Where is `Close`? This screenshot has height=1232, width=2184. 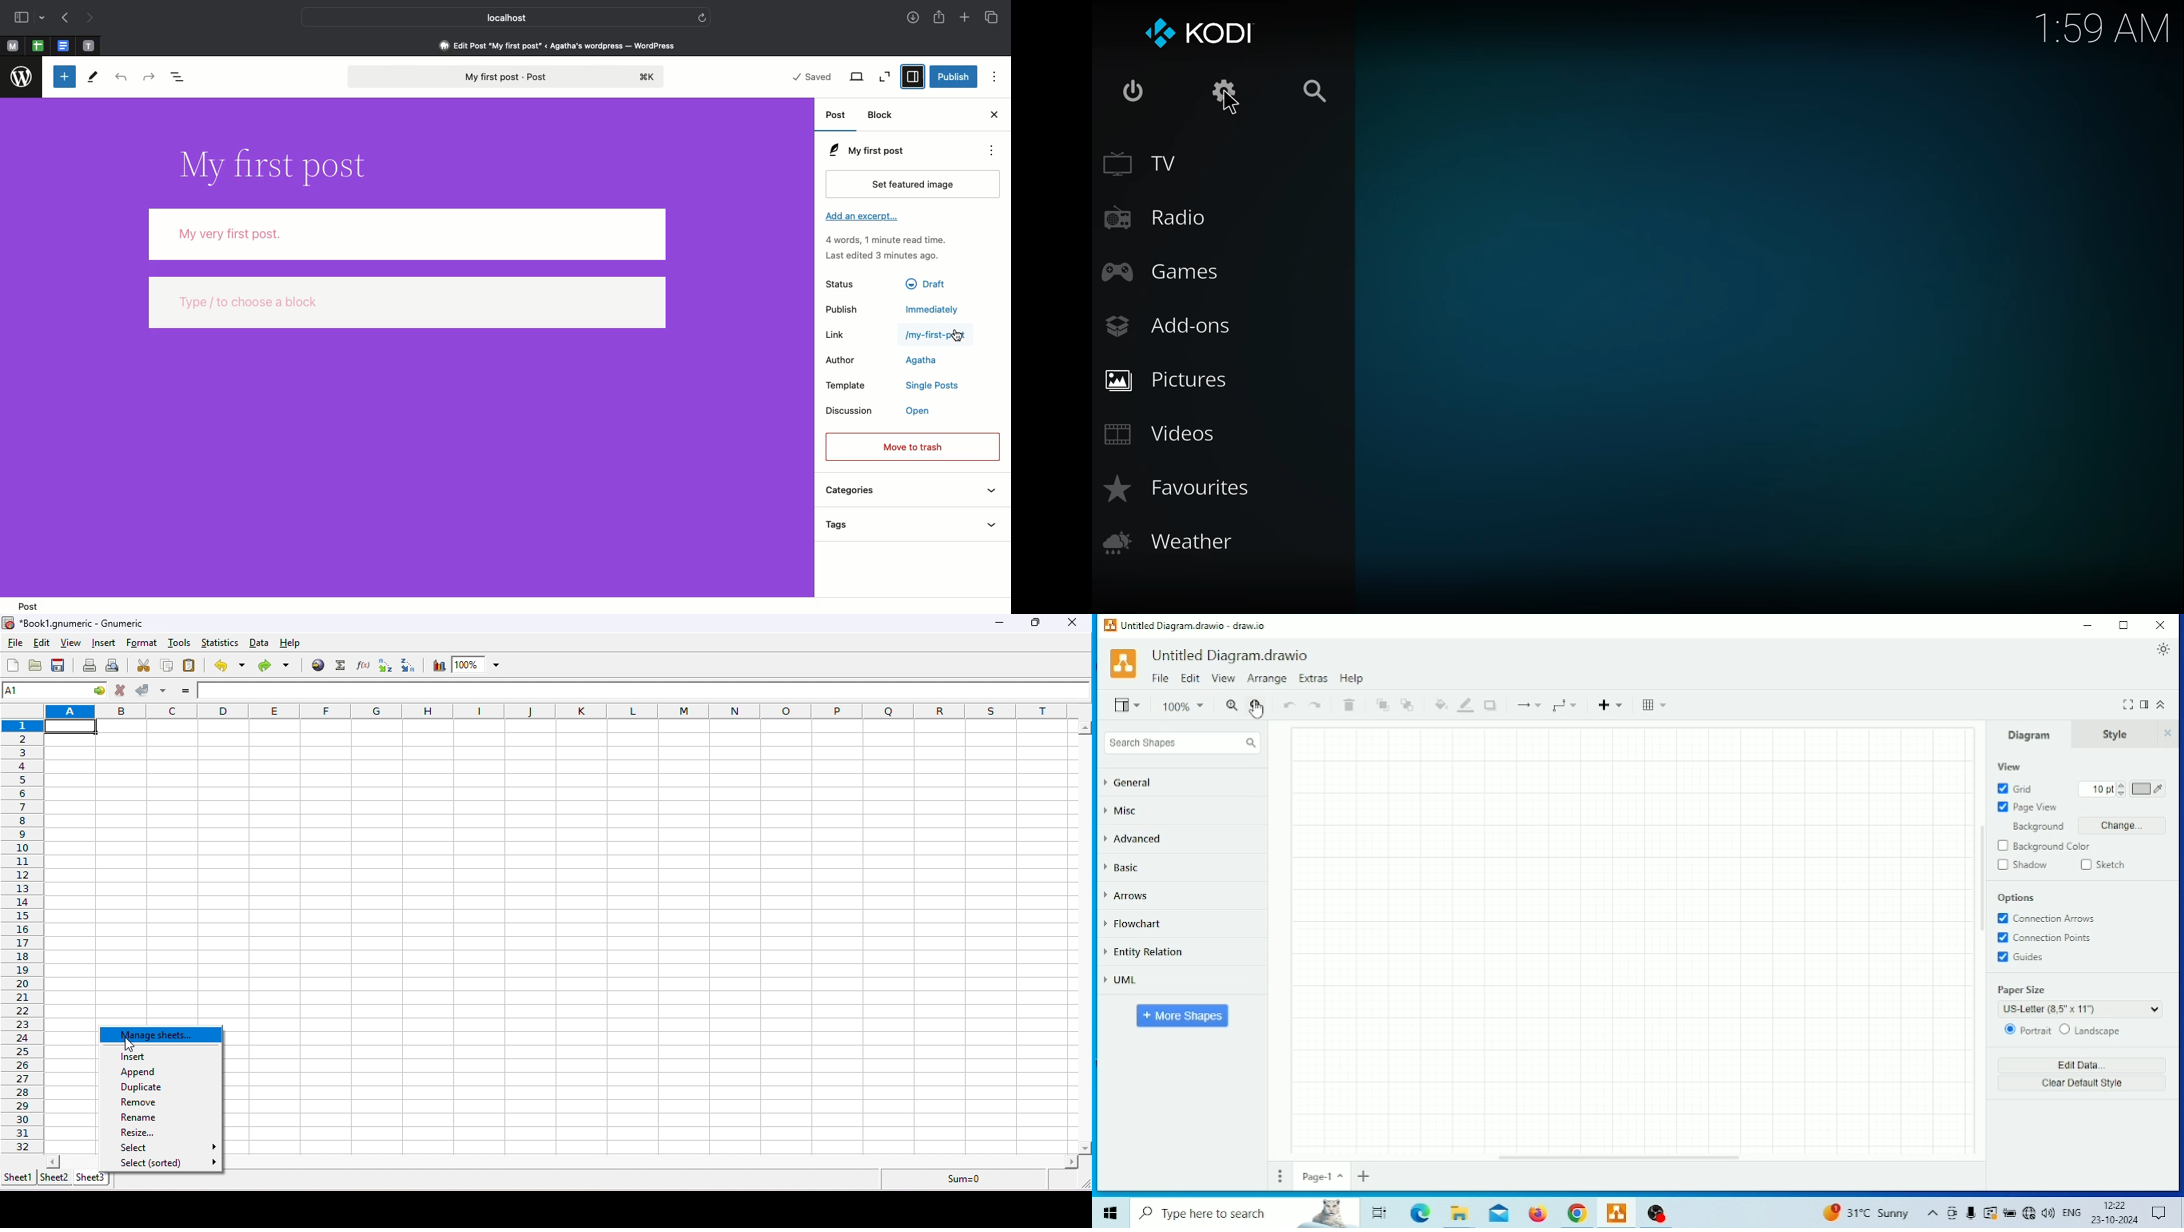
Close is located at coordinates (995, 116).